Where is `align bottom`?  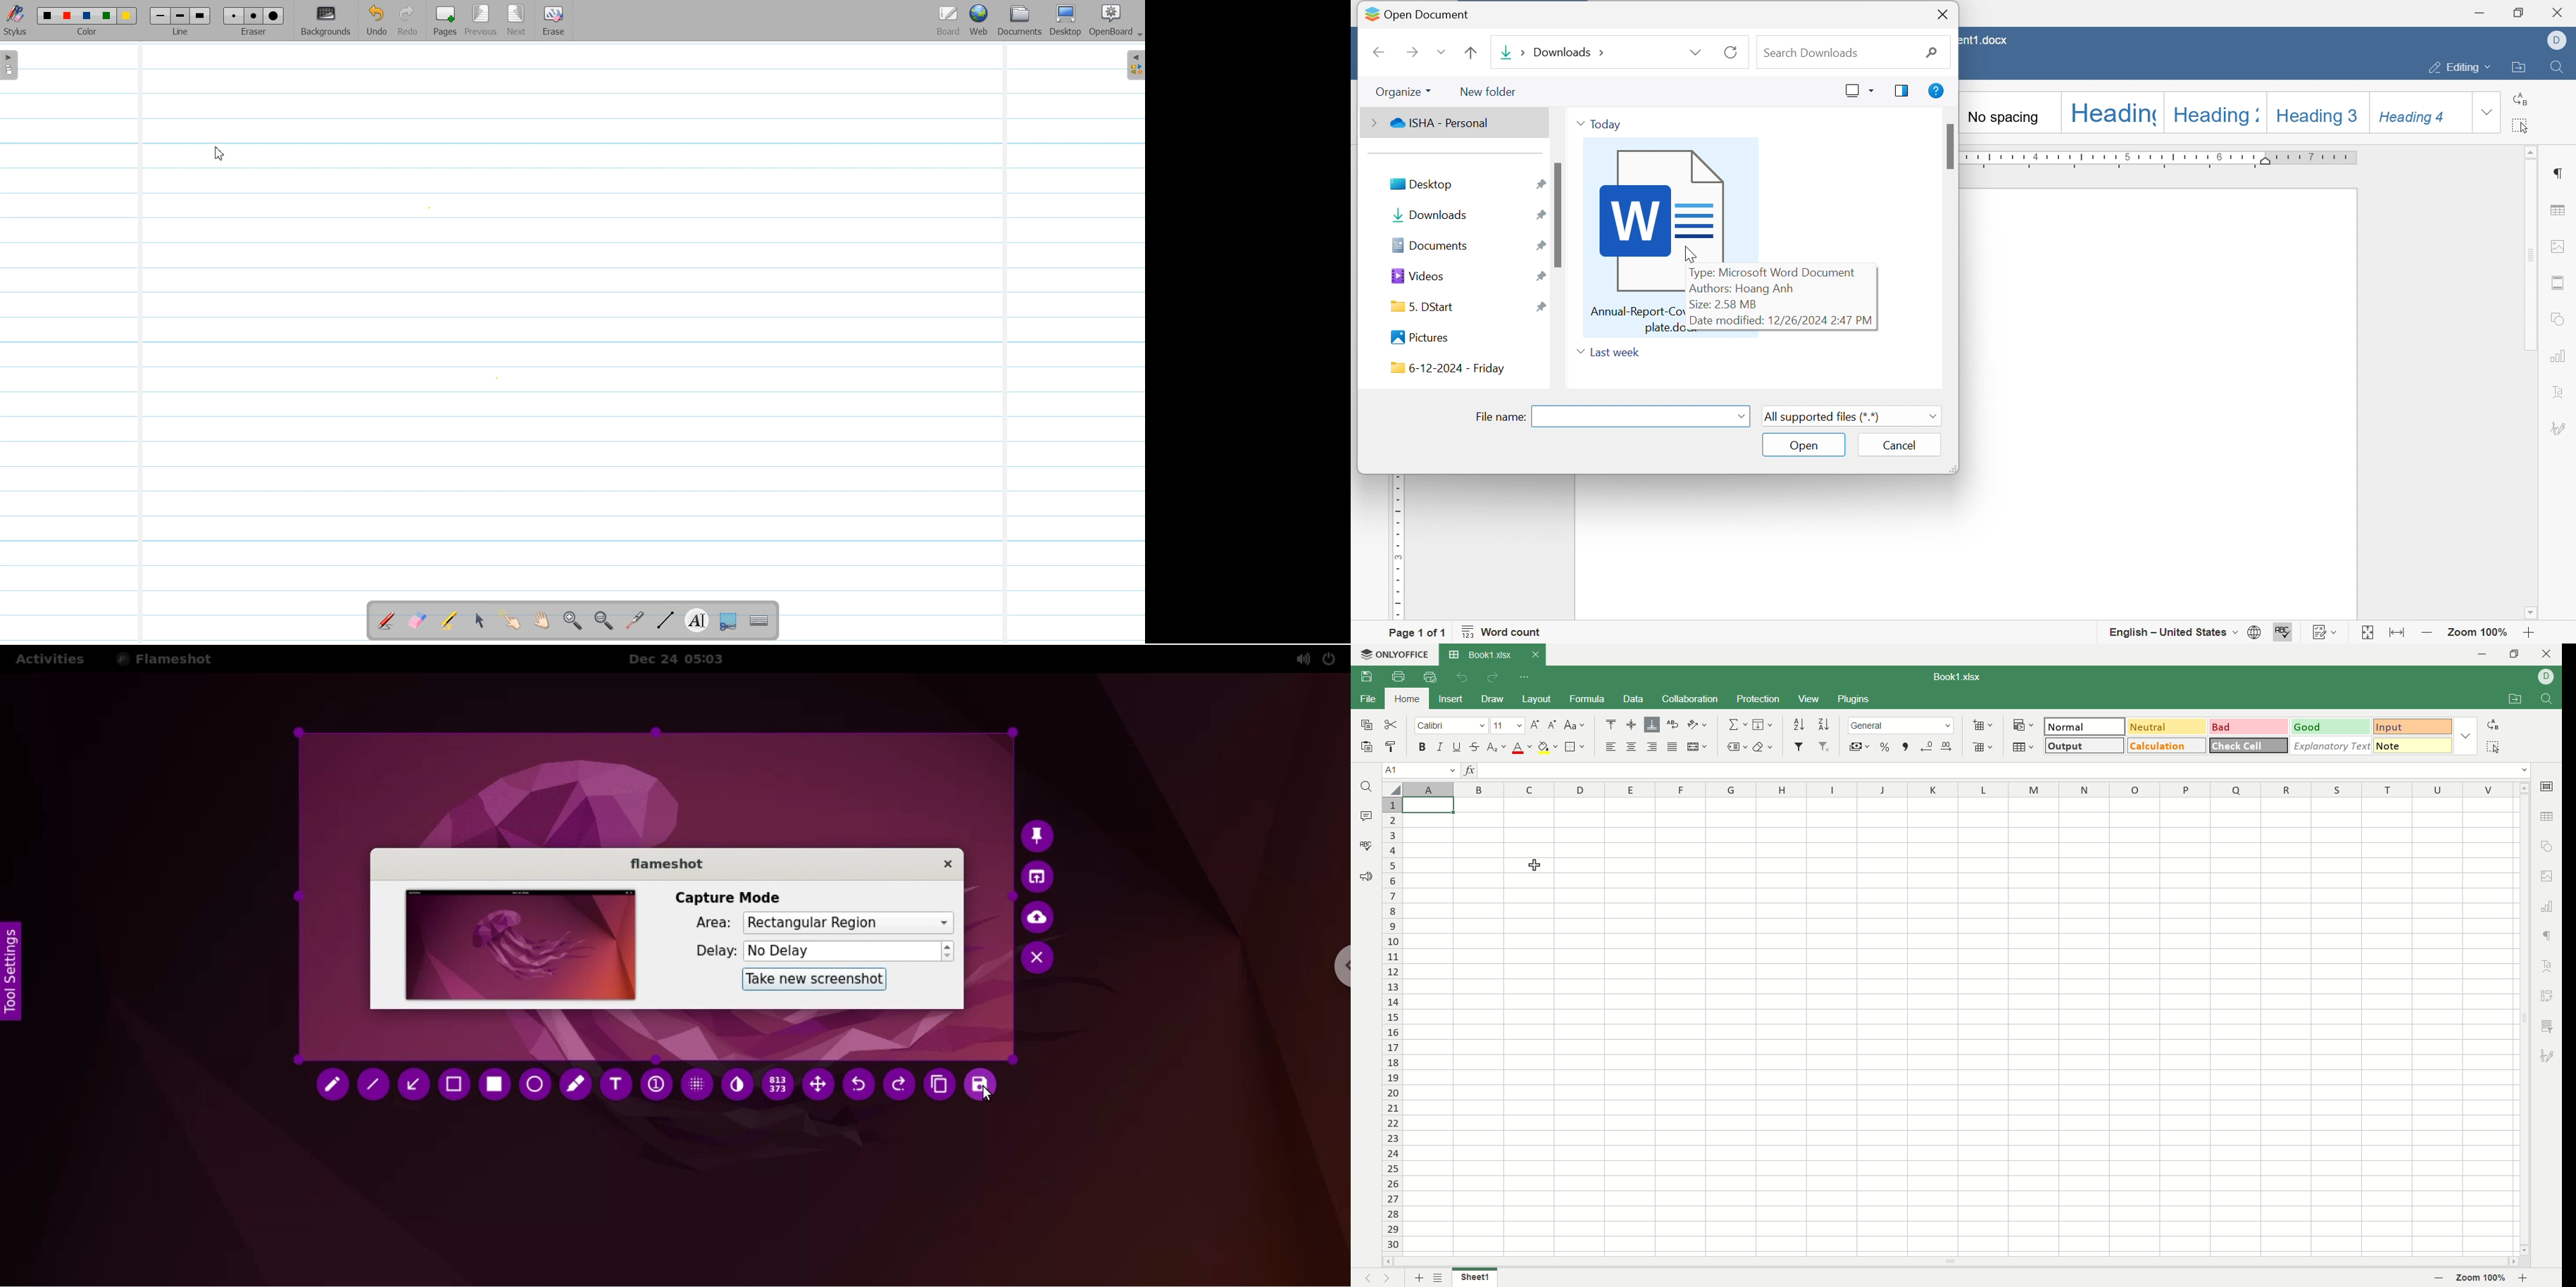
align bottom is located at coordinates (1654, 724).